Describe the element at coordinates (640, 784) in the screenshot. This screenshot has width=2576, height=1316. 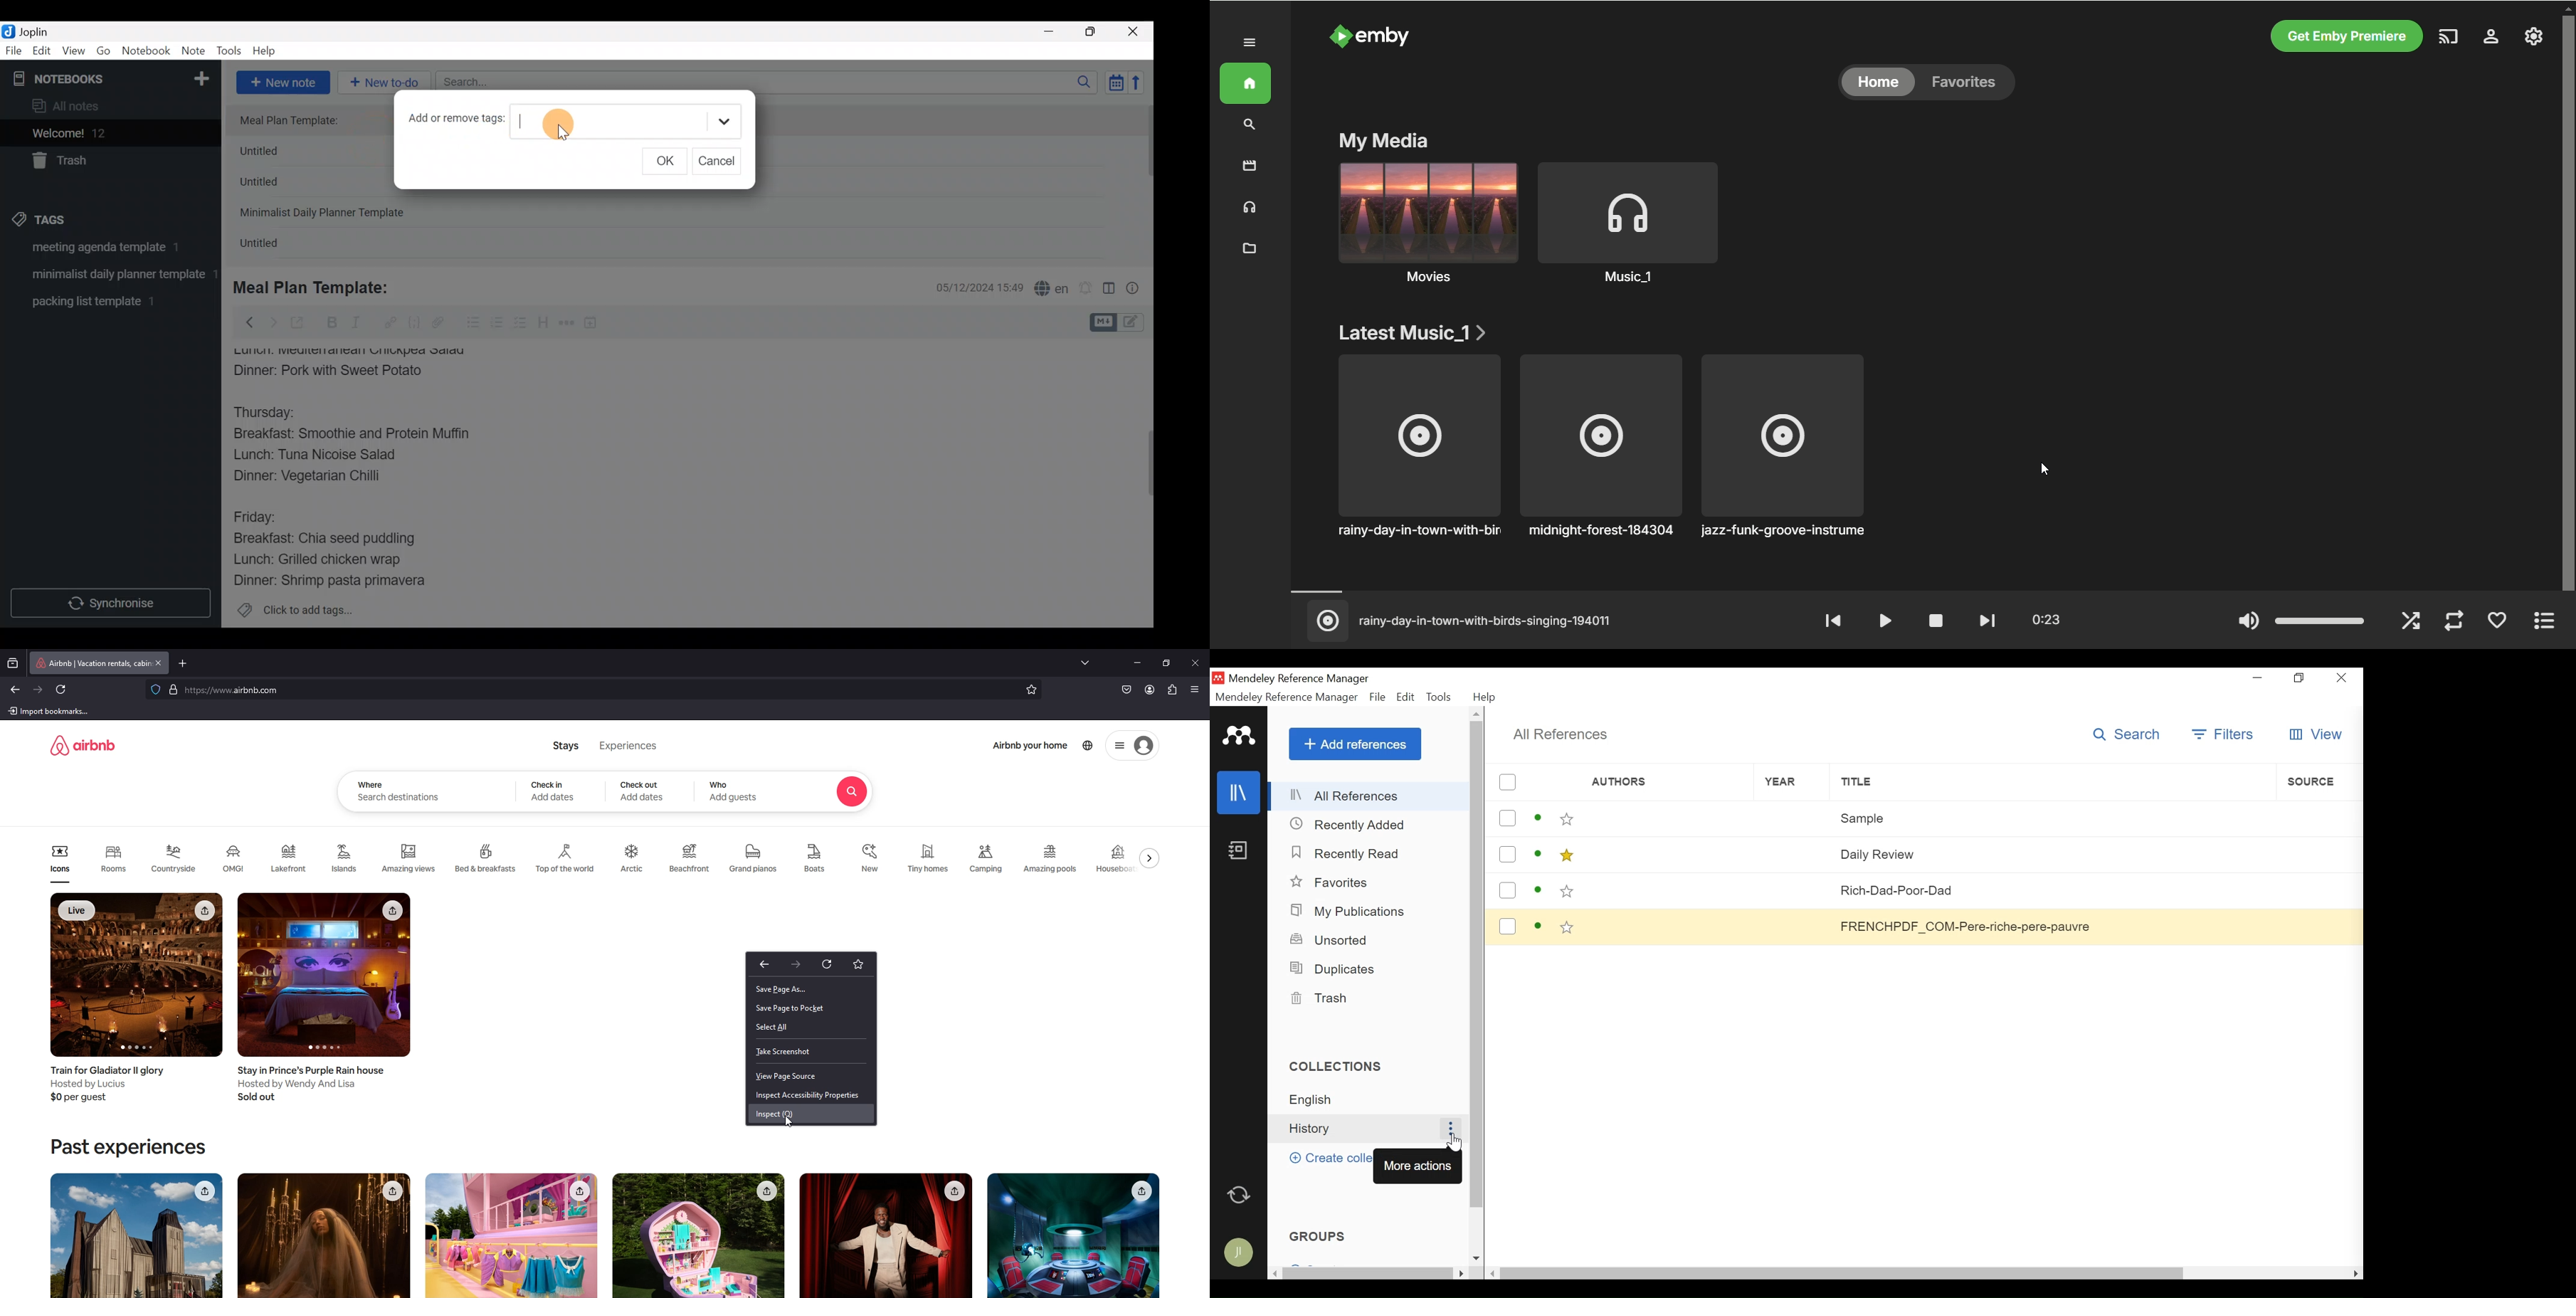
I see `Checkout` at that location.